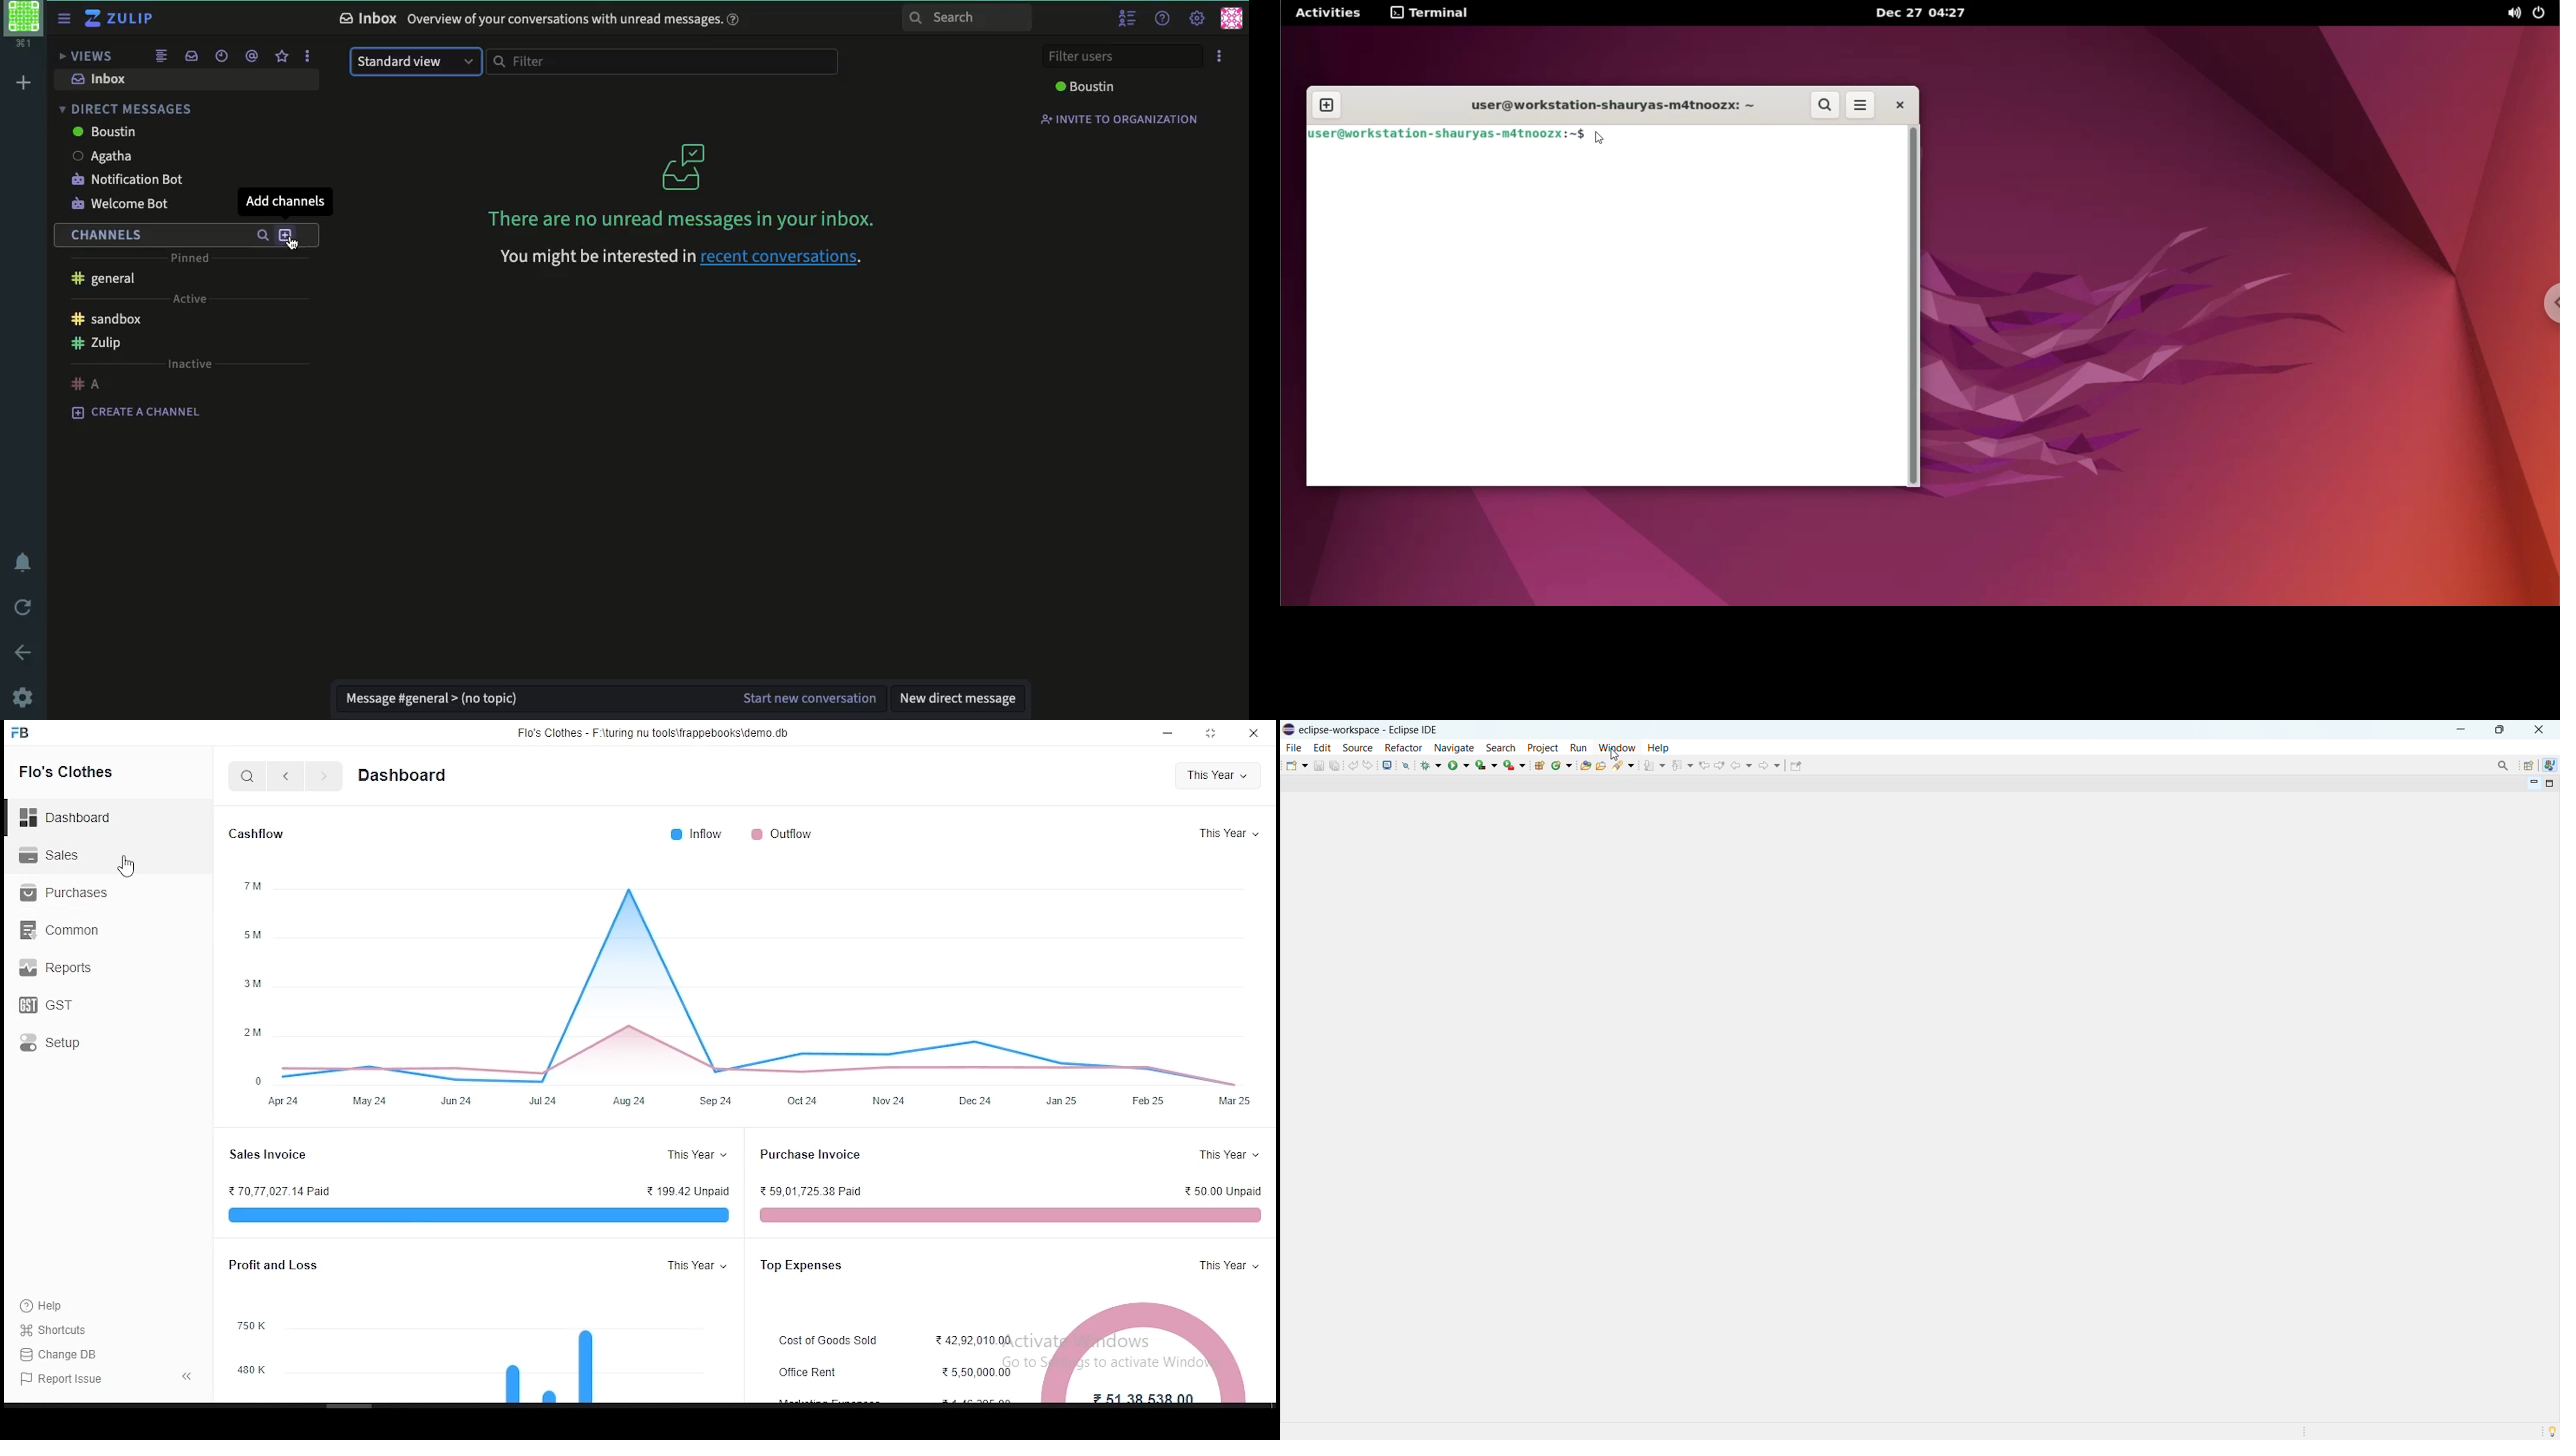 The image size is (2576, 1456). Describe the element at coordinates (975, 1340) in the screenshot. I see `24292,01000.¢ 1` at that location.